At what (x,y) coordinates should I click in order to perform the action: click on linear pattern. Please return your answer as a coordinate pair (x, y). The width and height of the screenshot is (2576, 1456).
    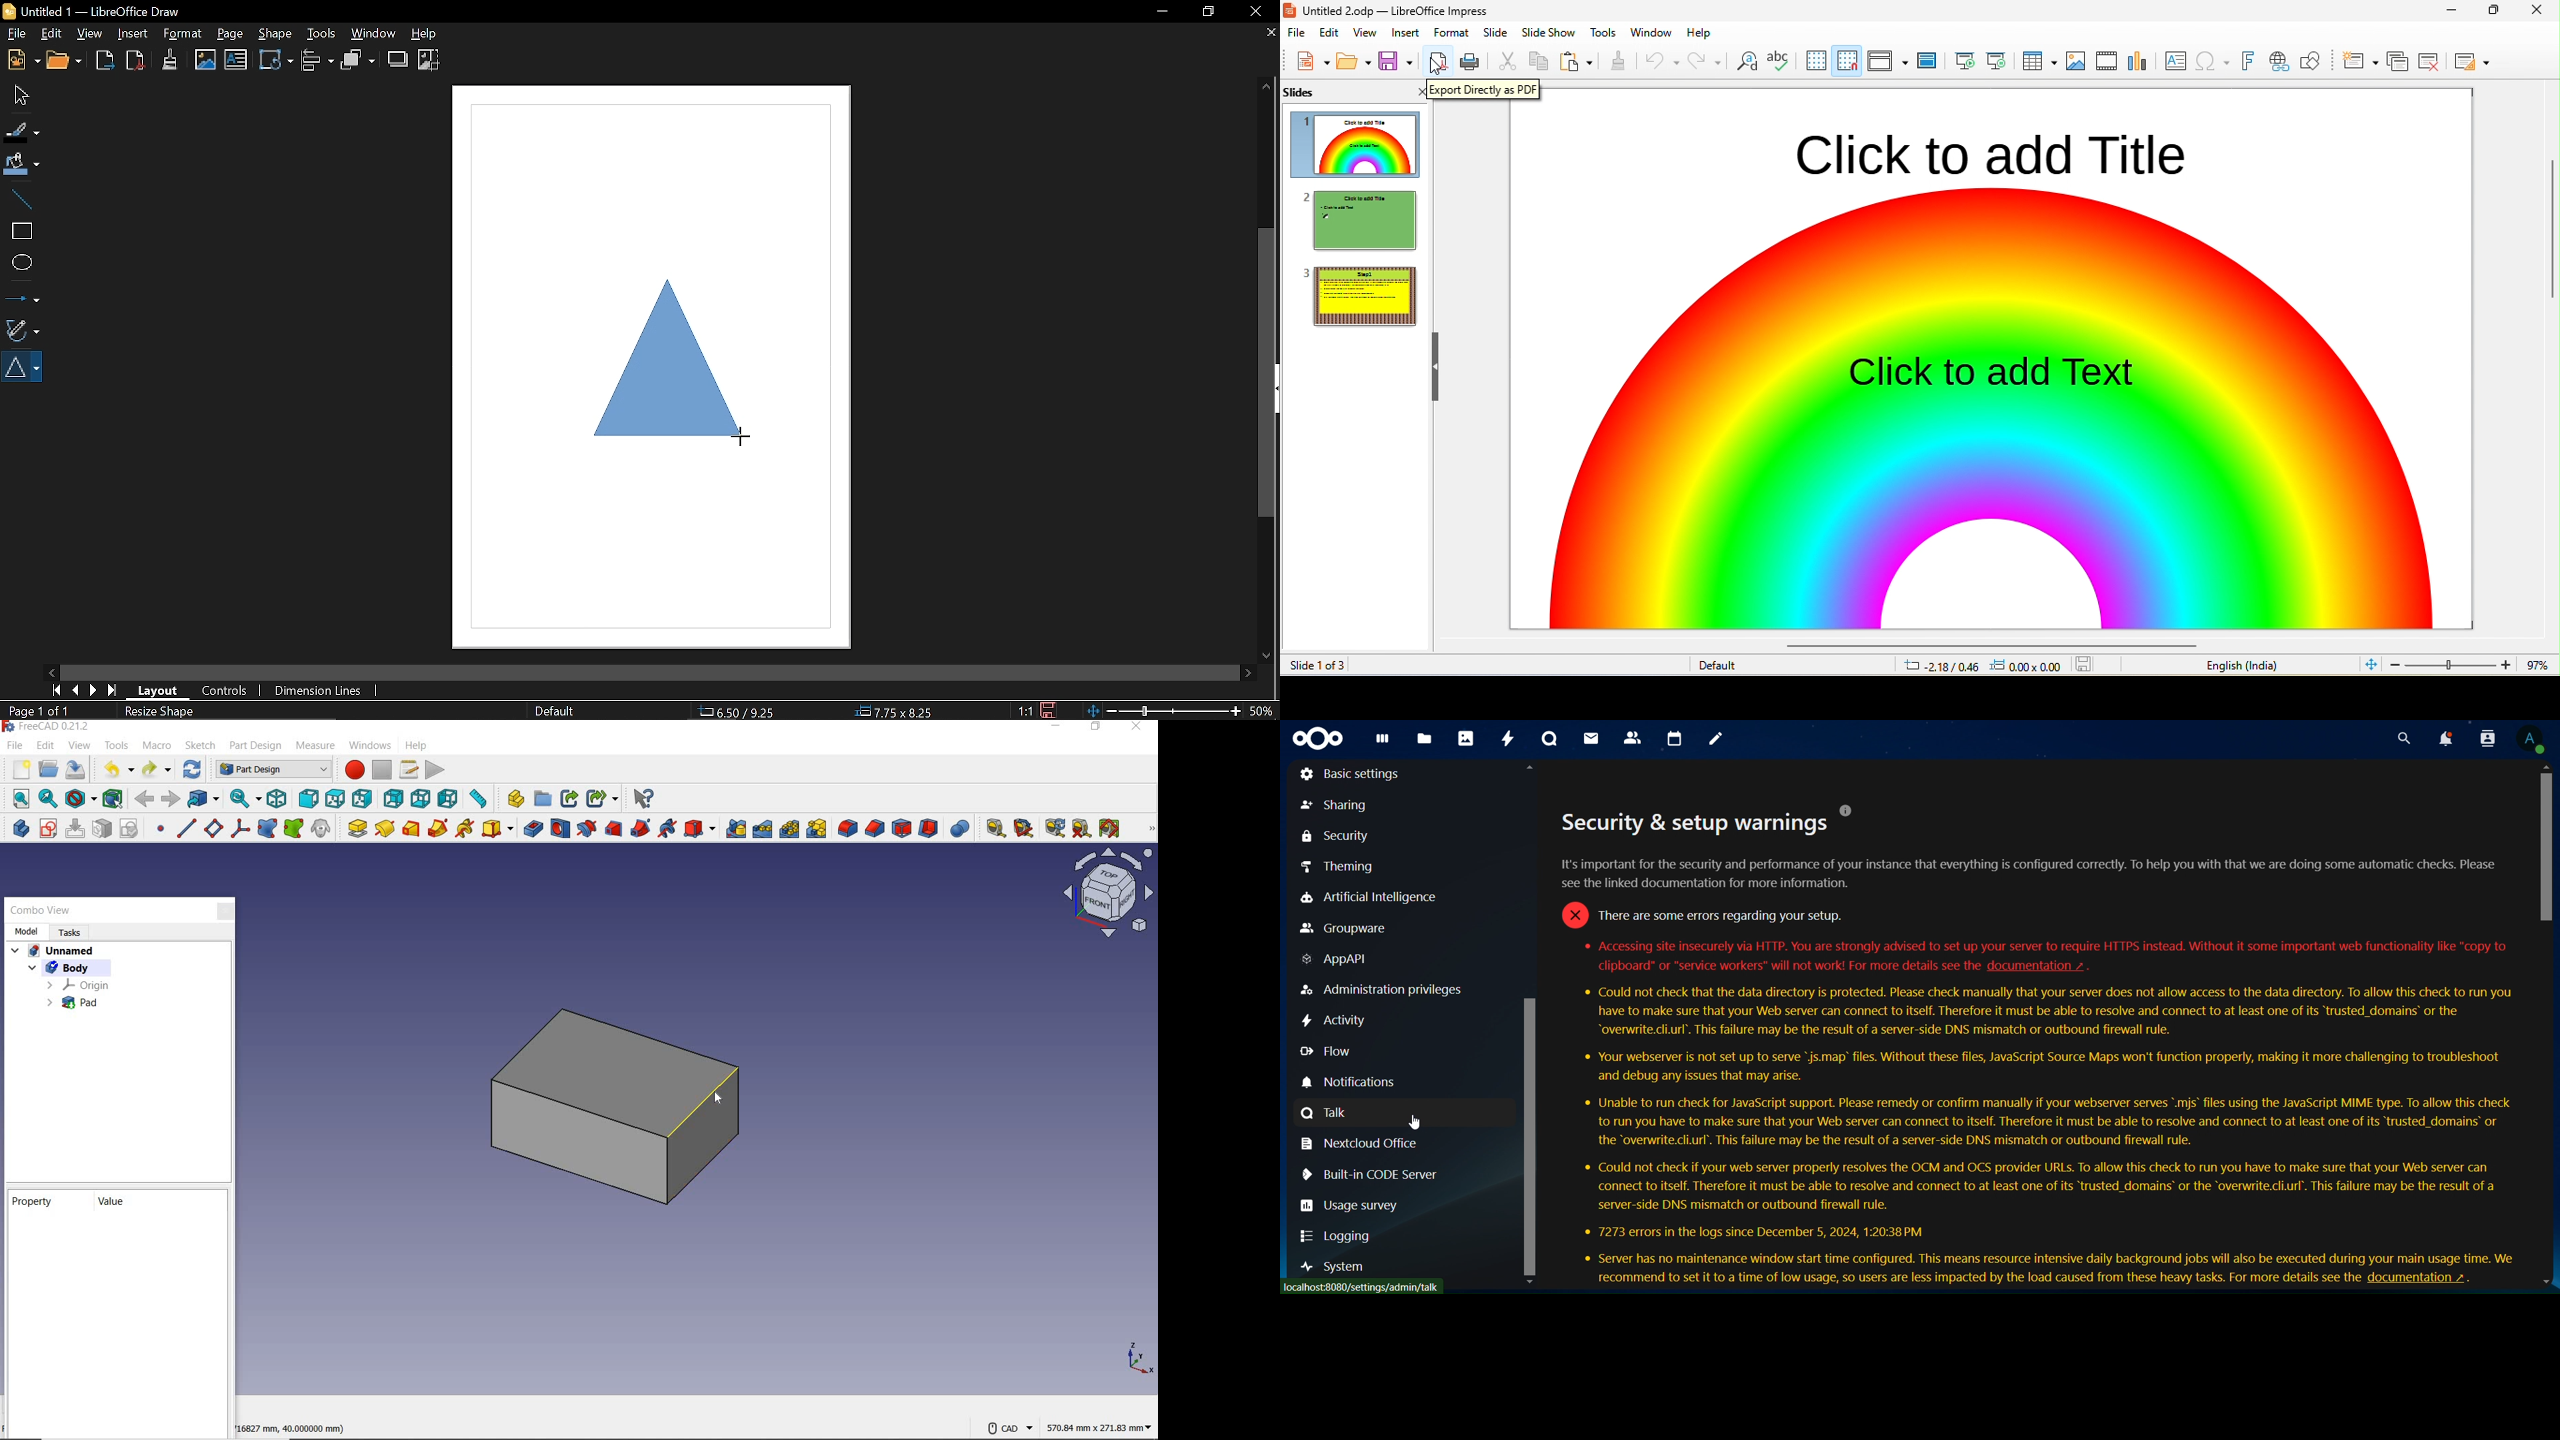
    Looking at the image, I should click on (763, 830).